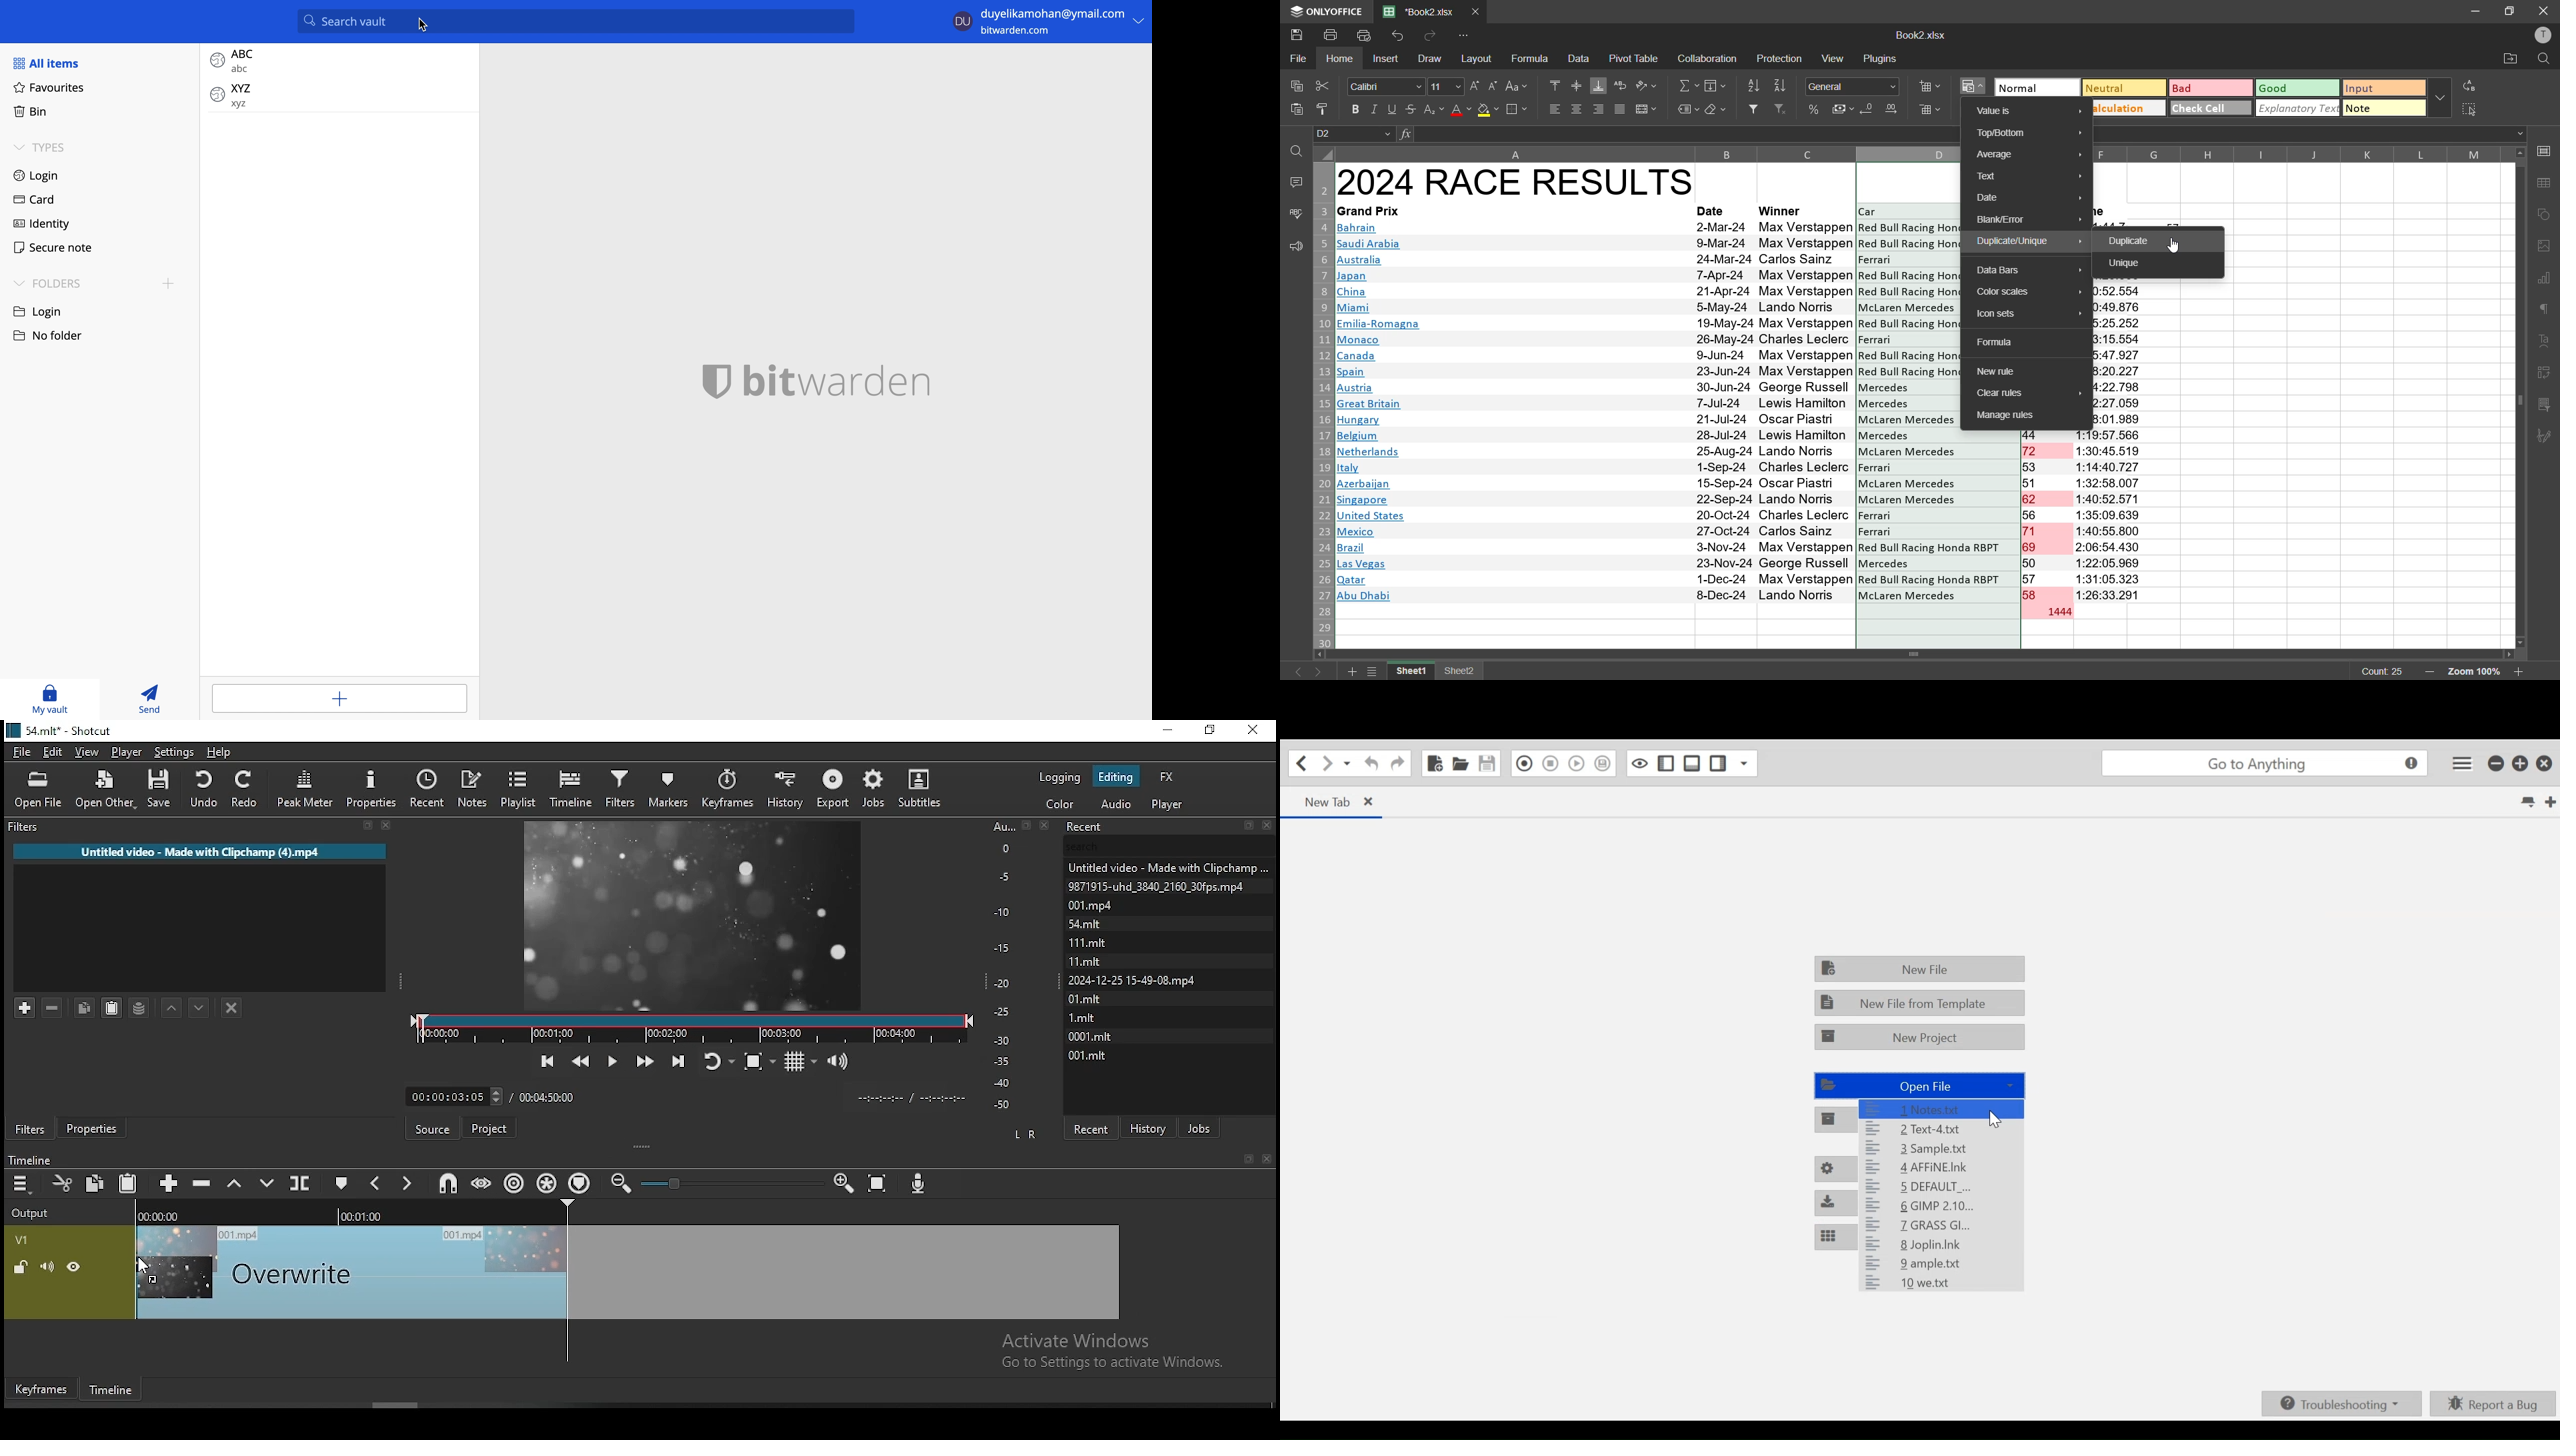 This screenshot has width=2576, height=1456. I want to click on previous marker, so click(377, 1185).